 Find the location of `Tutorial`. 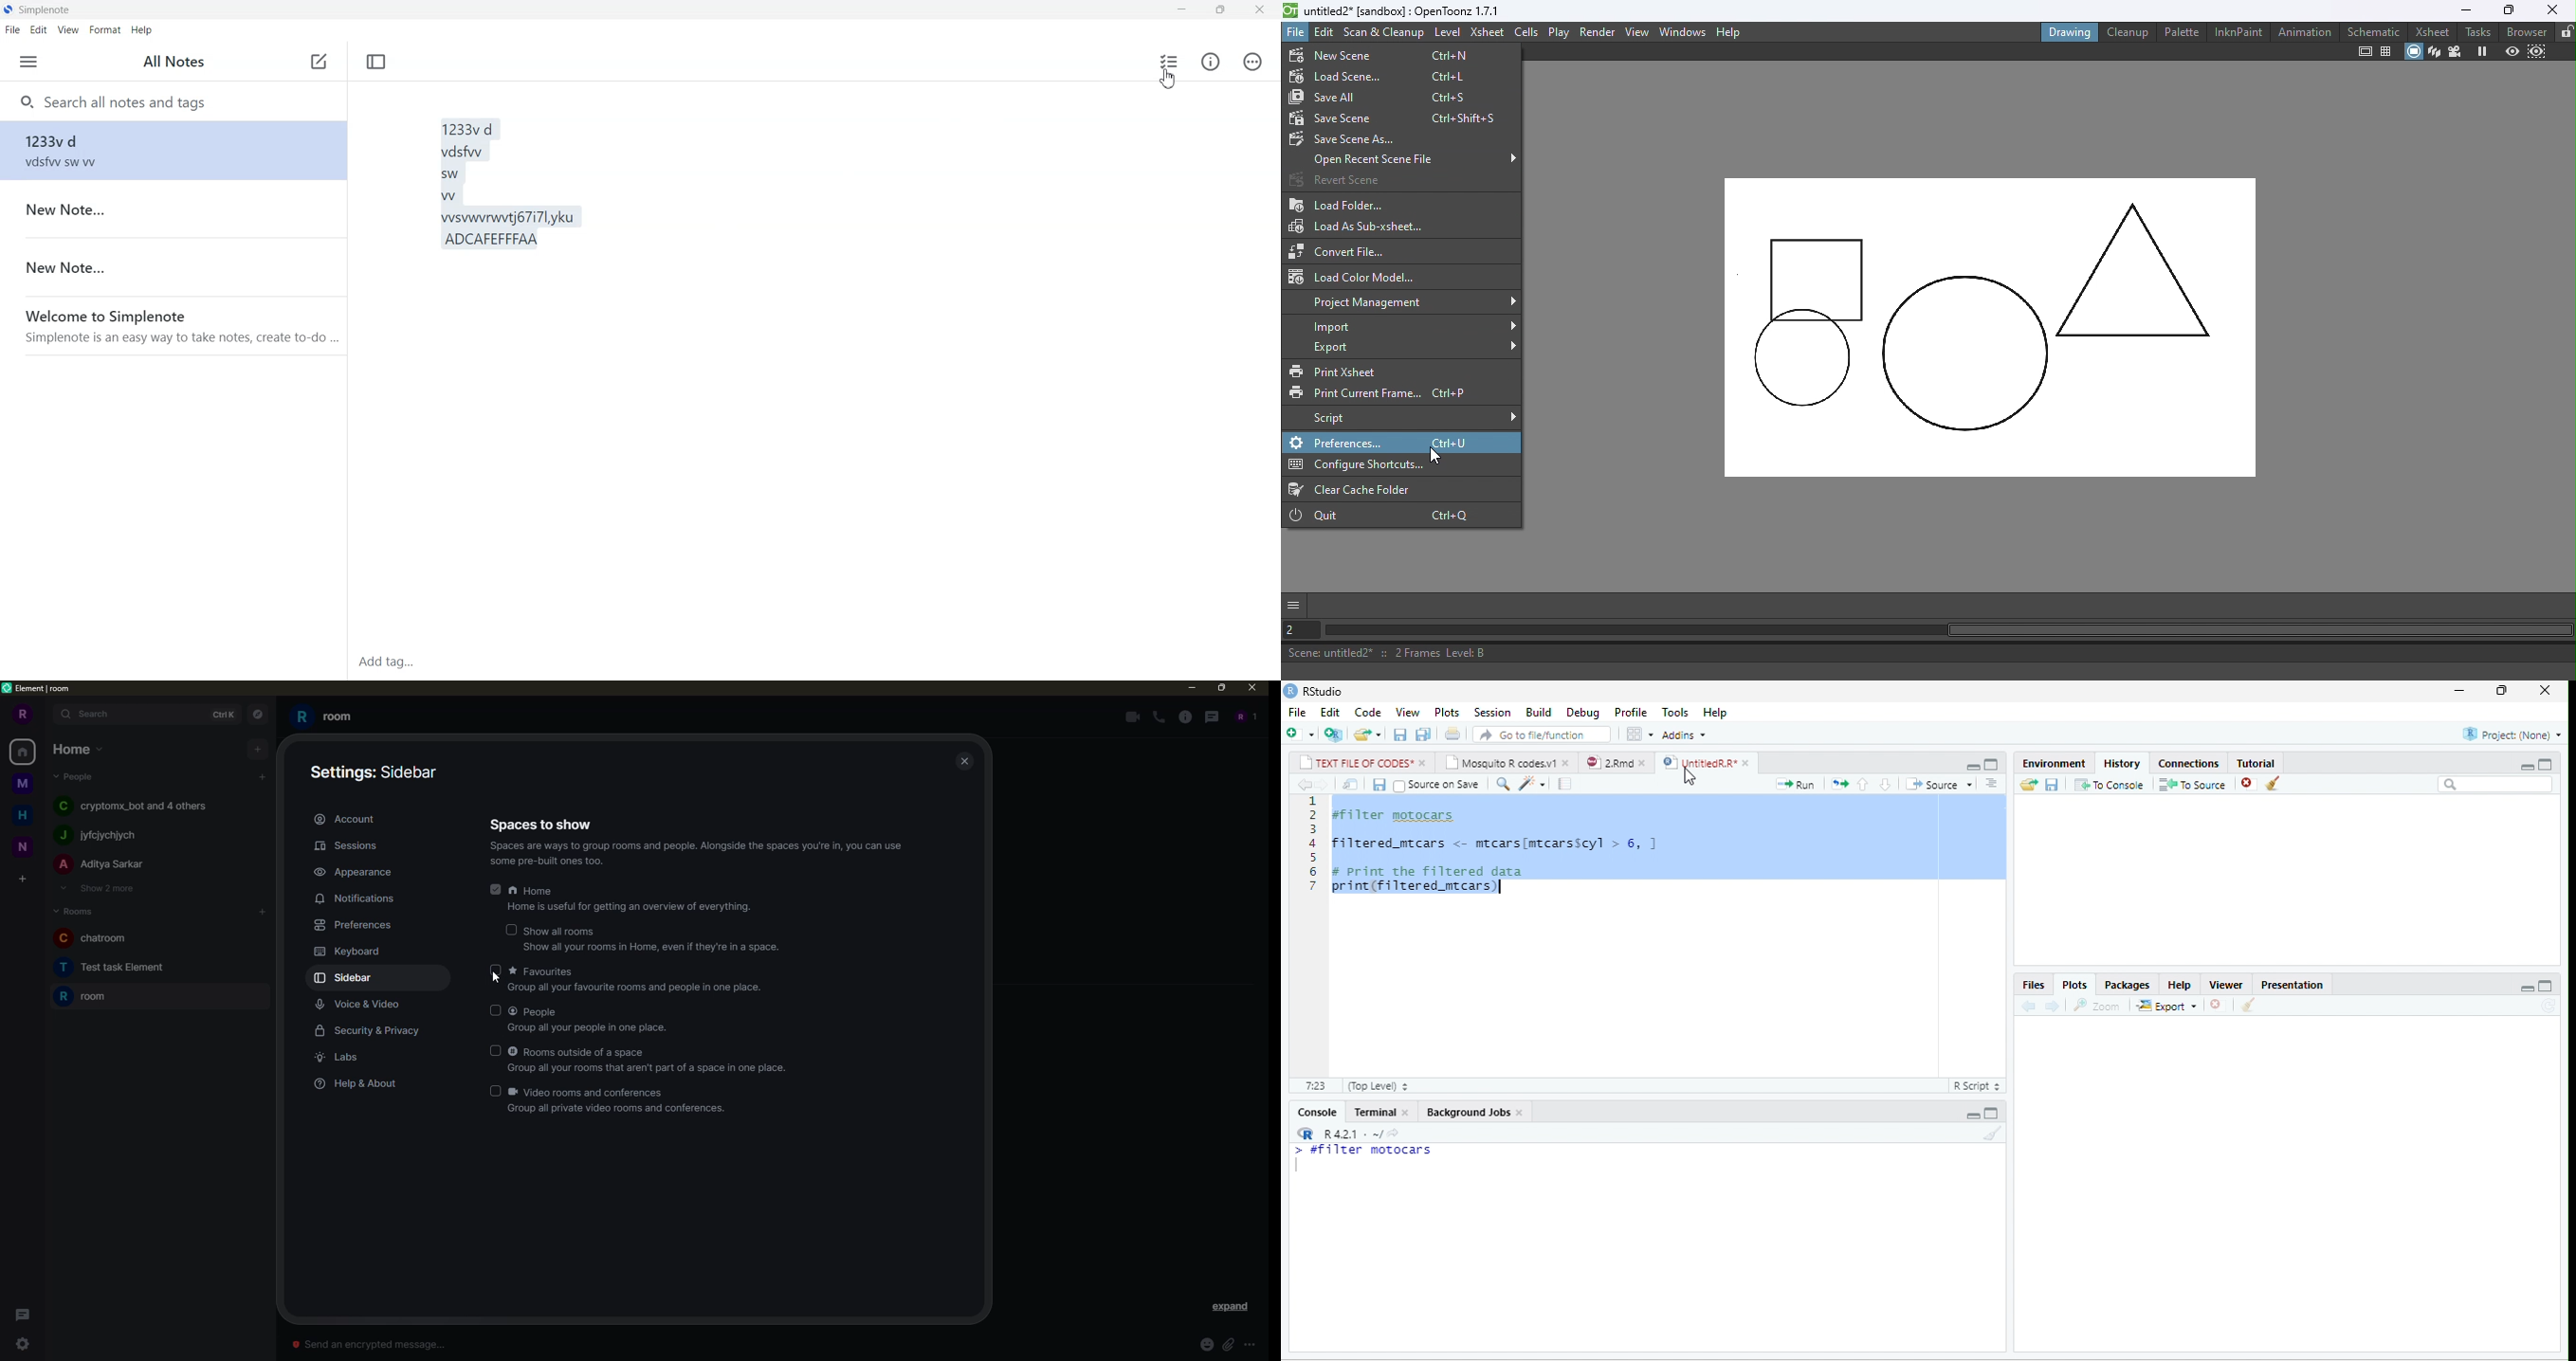

Tutorial is located at coordinates (2255, 762).